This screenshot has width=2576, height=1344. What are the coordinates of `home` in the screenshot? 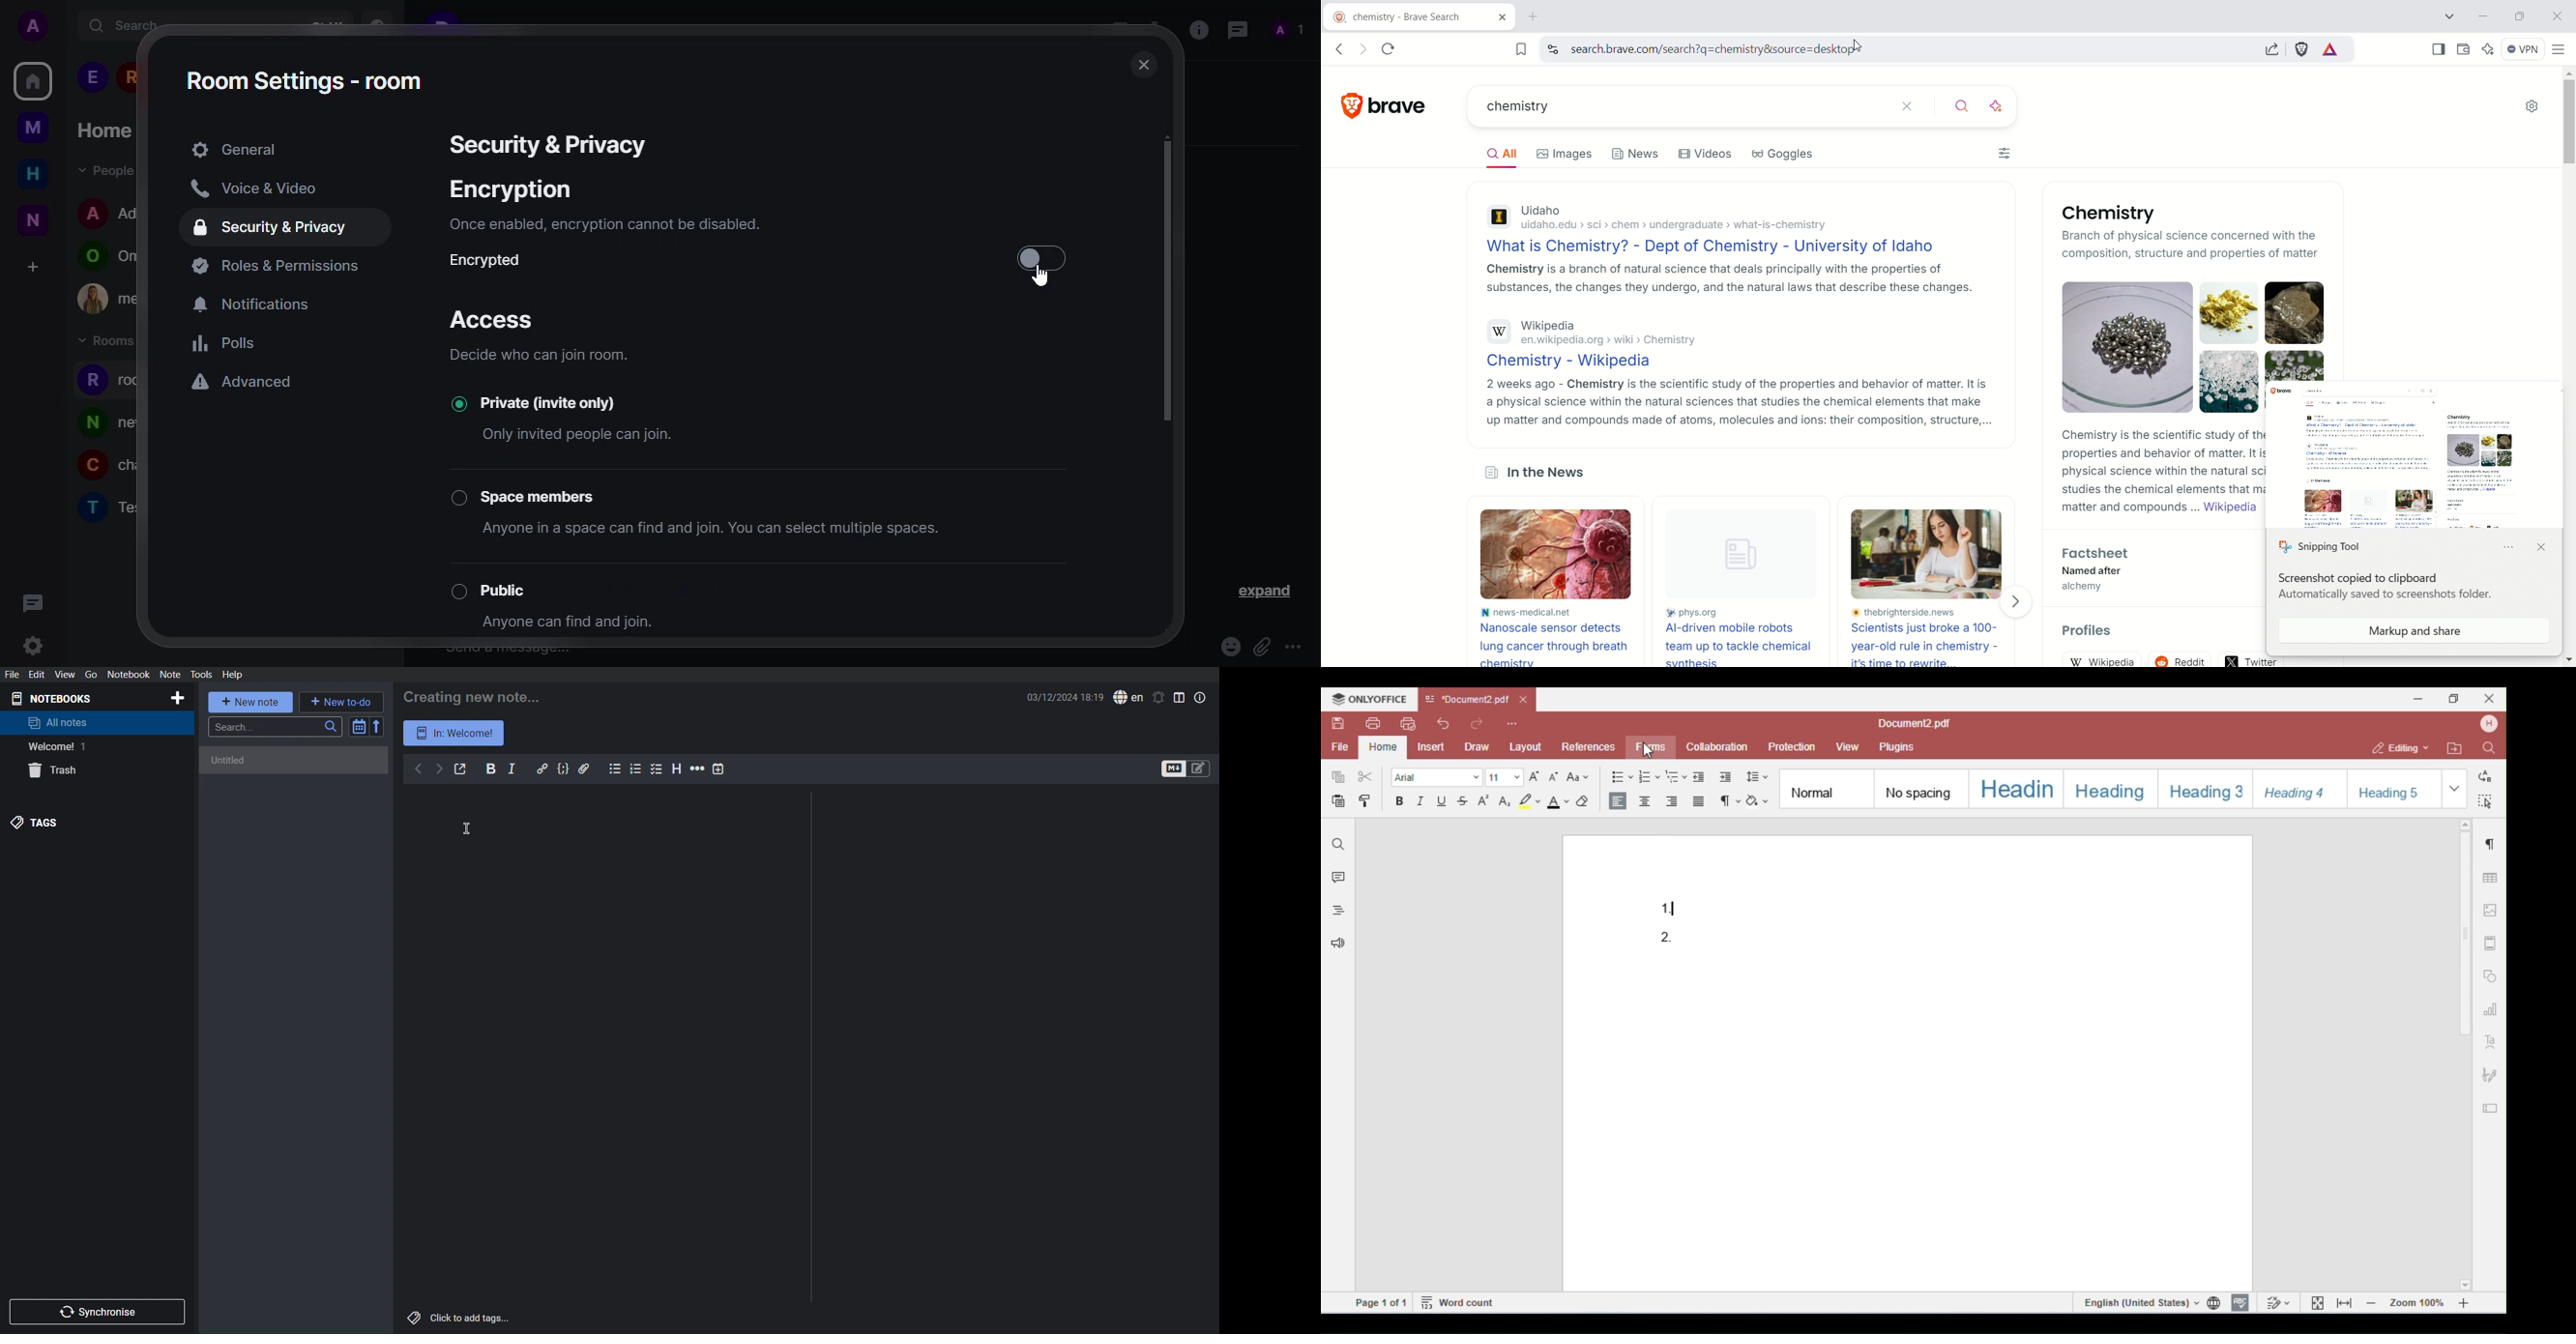 It's located at (103, 130).